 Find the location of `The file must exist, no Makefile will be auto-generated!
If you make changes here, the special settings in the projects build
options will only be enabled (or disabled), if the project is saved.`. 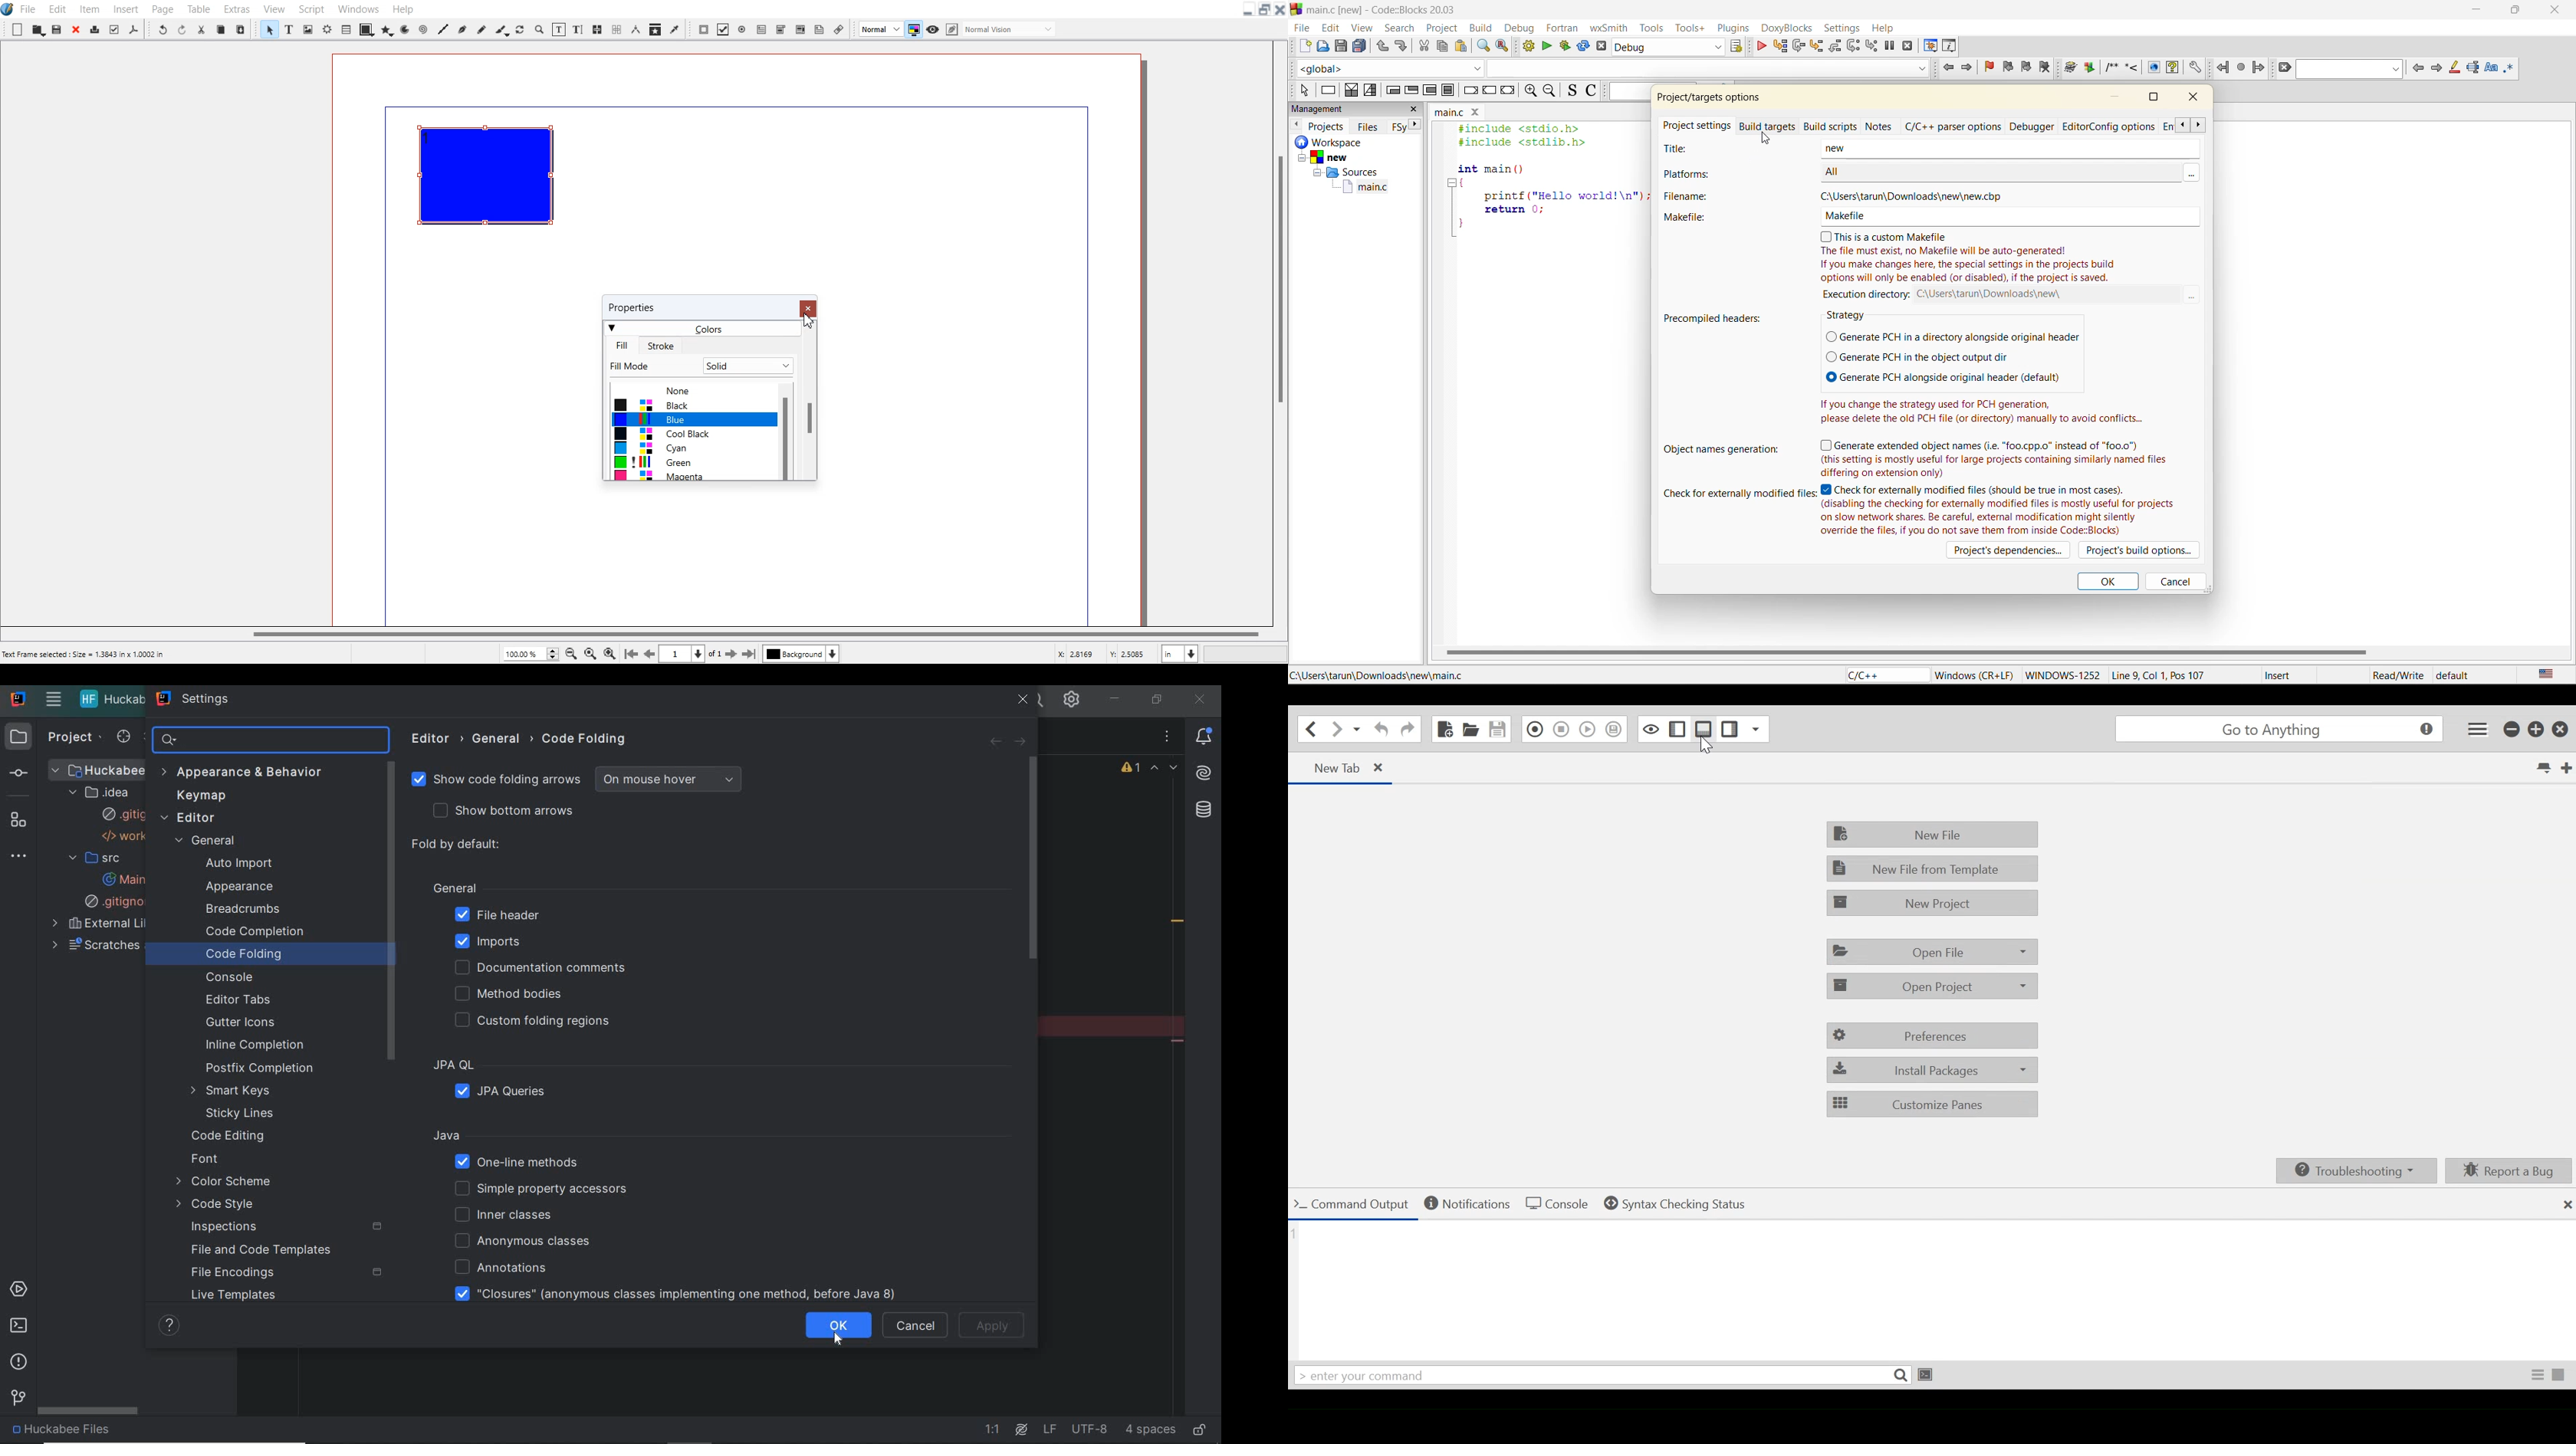

The file must exist, no Makefile will be auto-generated!
If you make changes here, the special settings in the projects build
options will only be enabled (or disabled), if the project is saved. is located at coordinates (1969, 265).